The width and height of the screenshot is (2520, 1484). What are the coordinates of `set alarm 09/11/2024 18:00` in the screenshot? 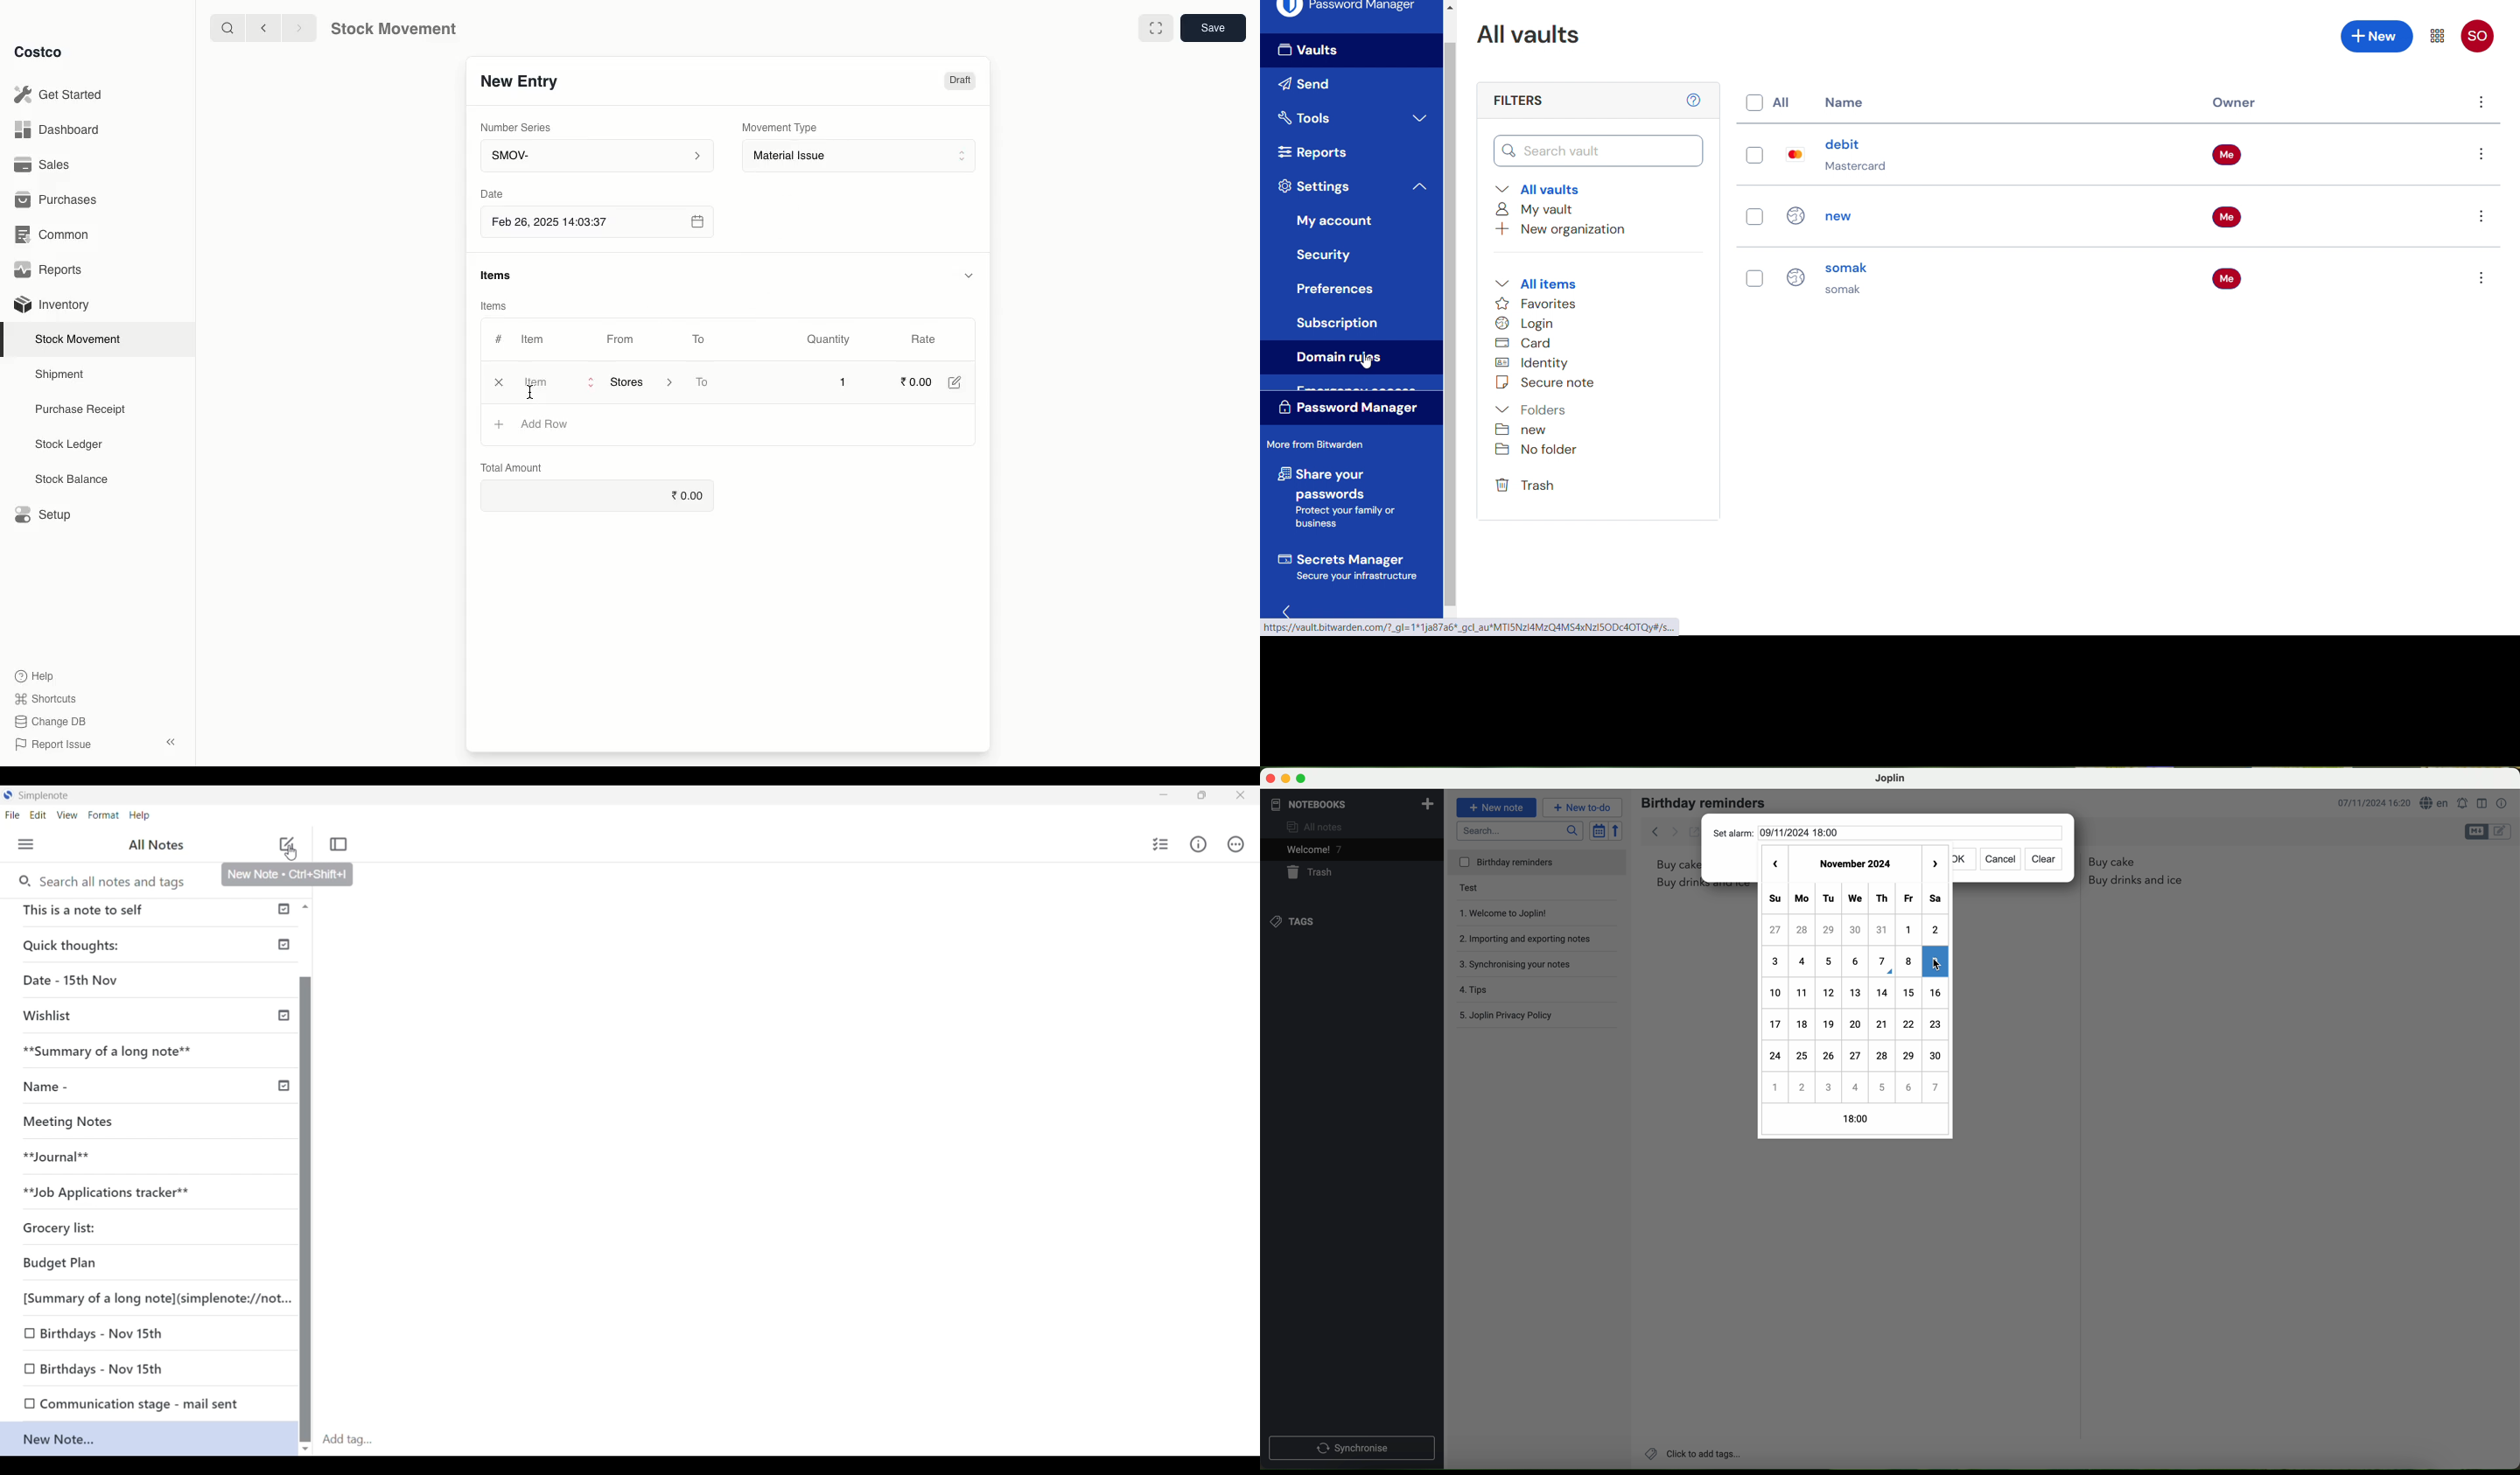 It's located at (1782, 833).